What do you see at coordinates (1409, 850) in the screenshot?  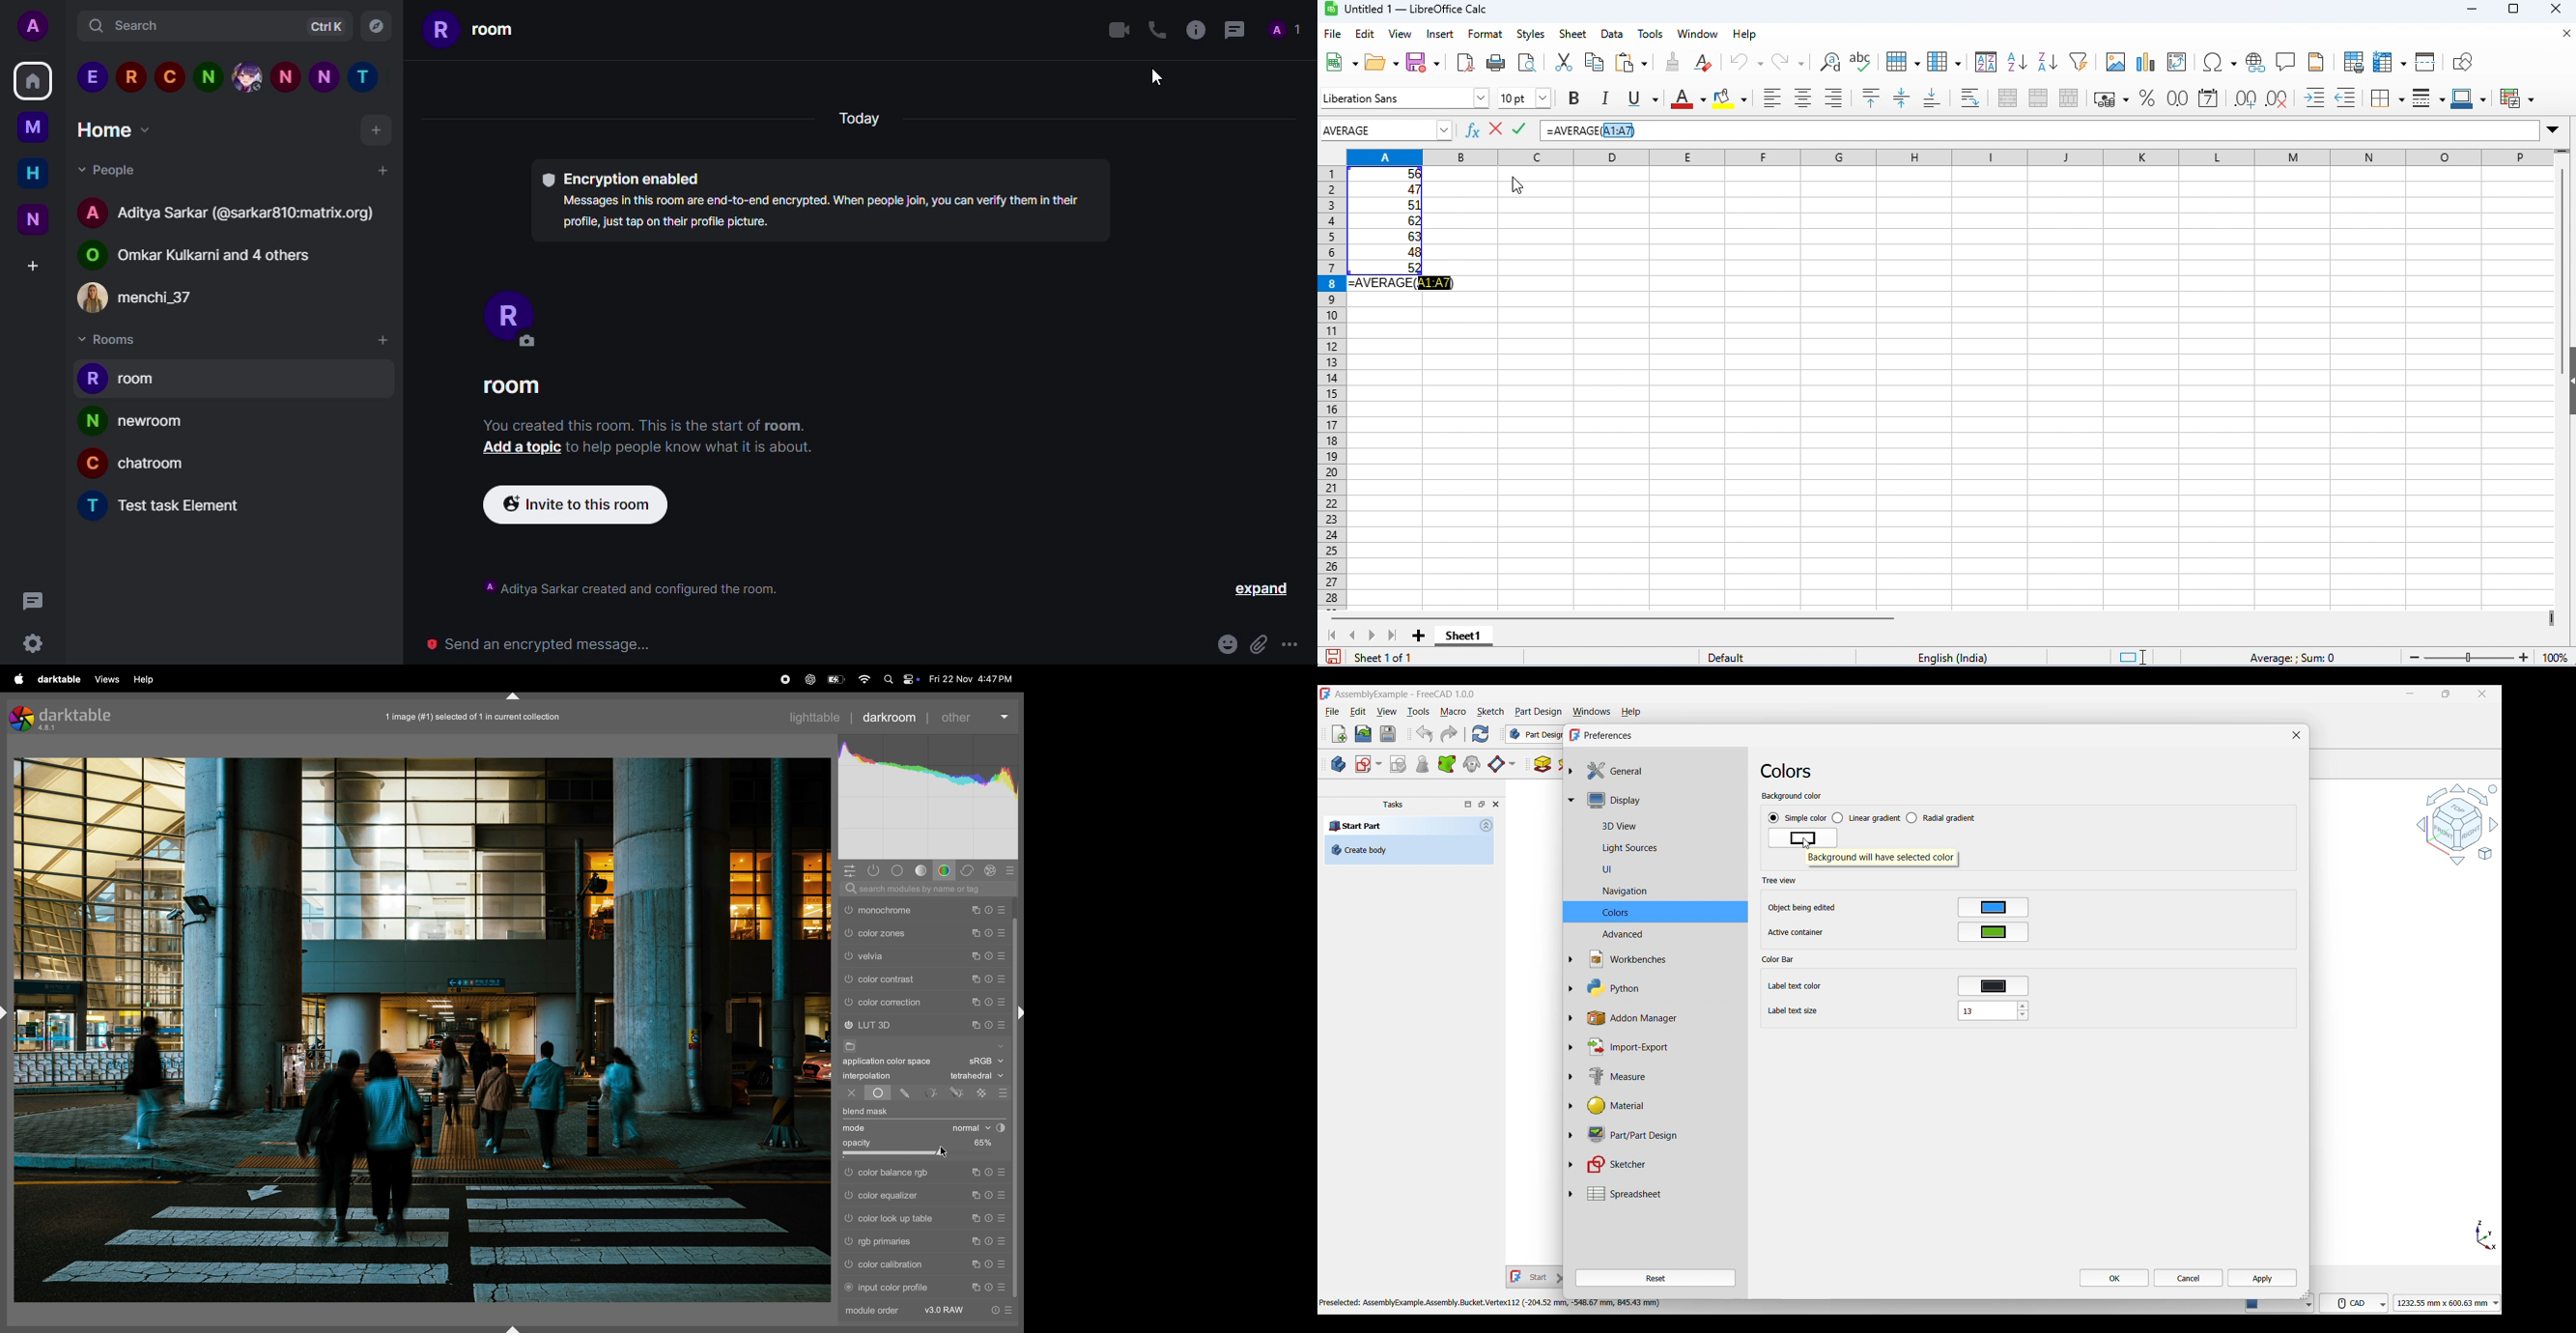 I see `Create body` at bounding box center [1409, 850].